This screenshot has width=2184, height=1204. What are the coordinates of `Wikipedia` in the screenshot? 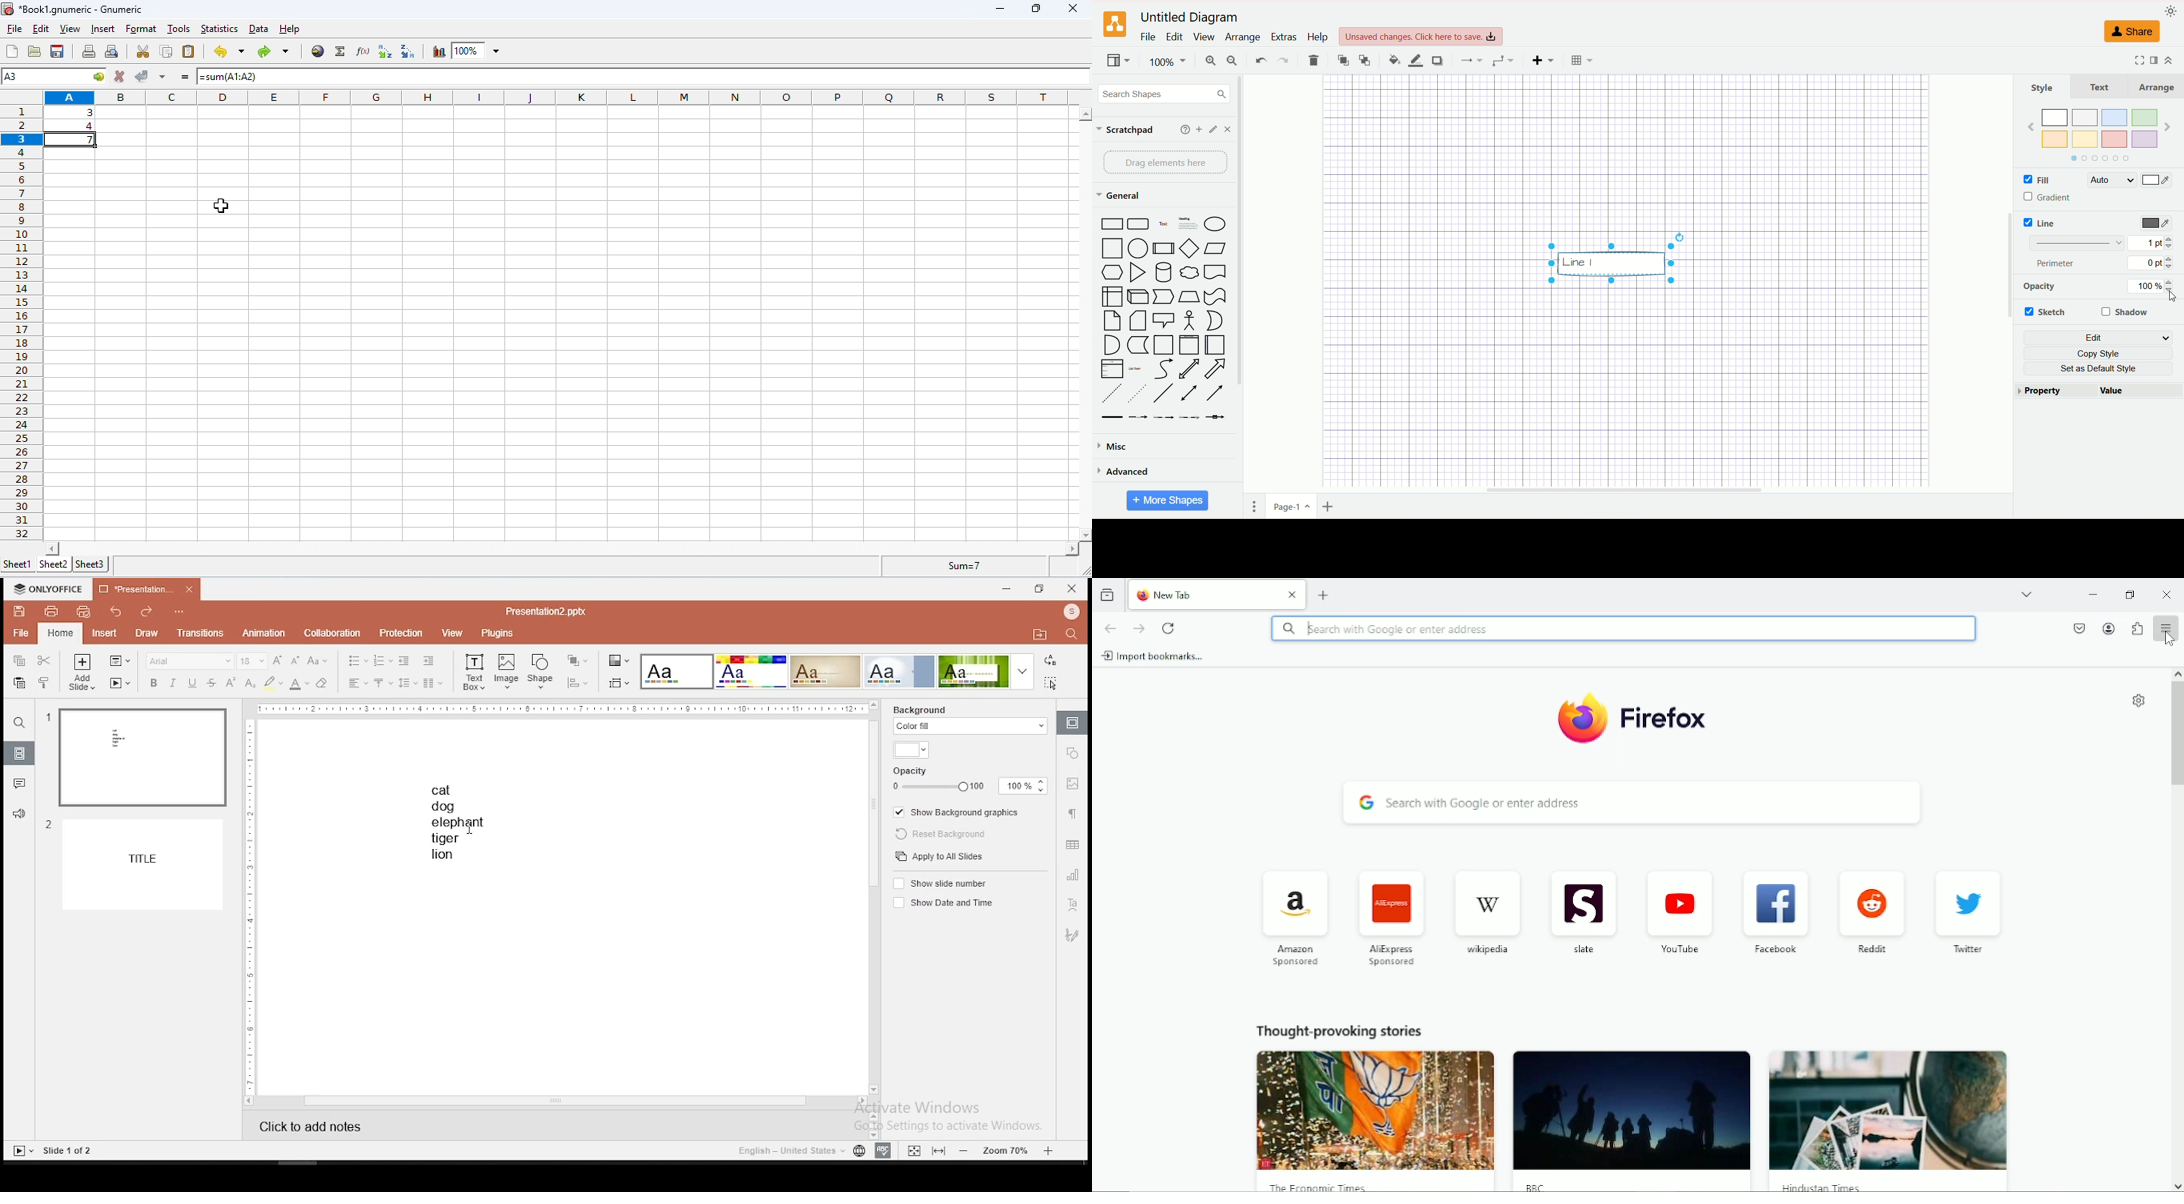 It's located at (1486, 913).